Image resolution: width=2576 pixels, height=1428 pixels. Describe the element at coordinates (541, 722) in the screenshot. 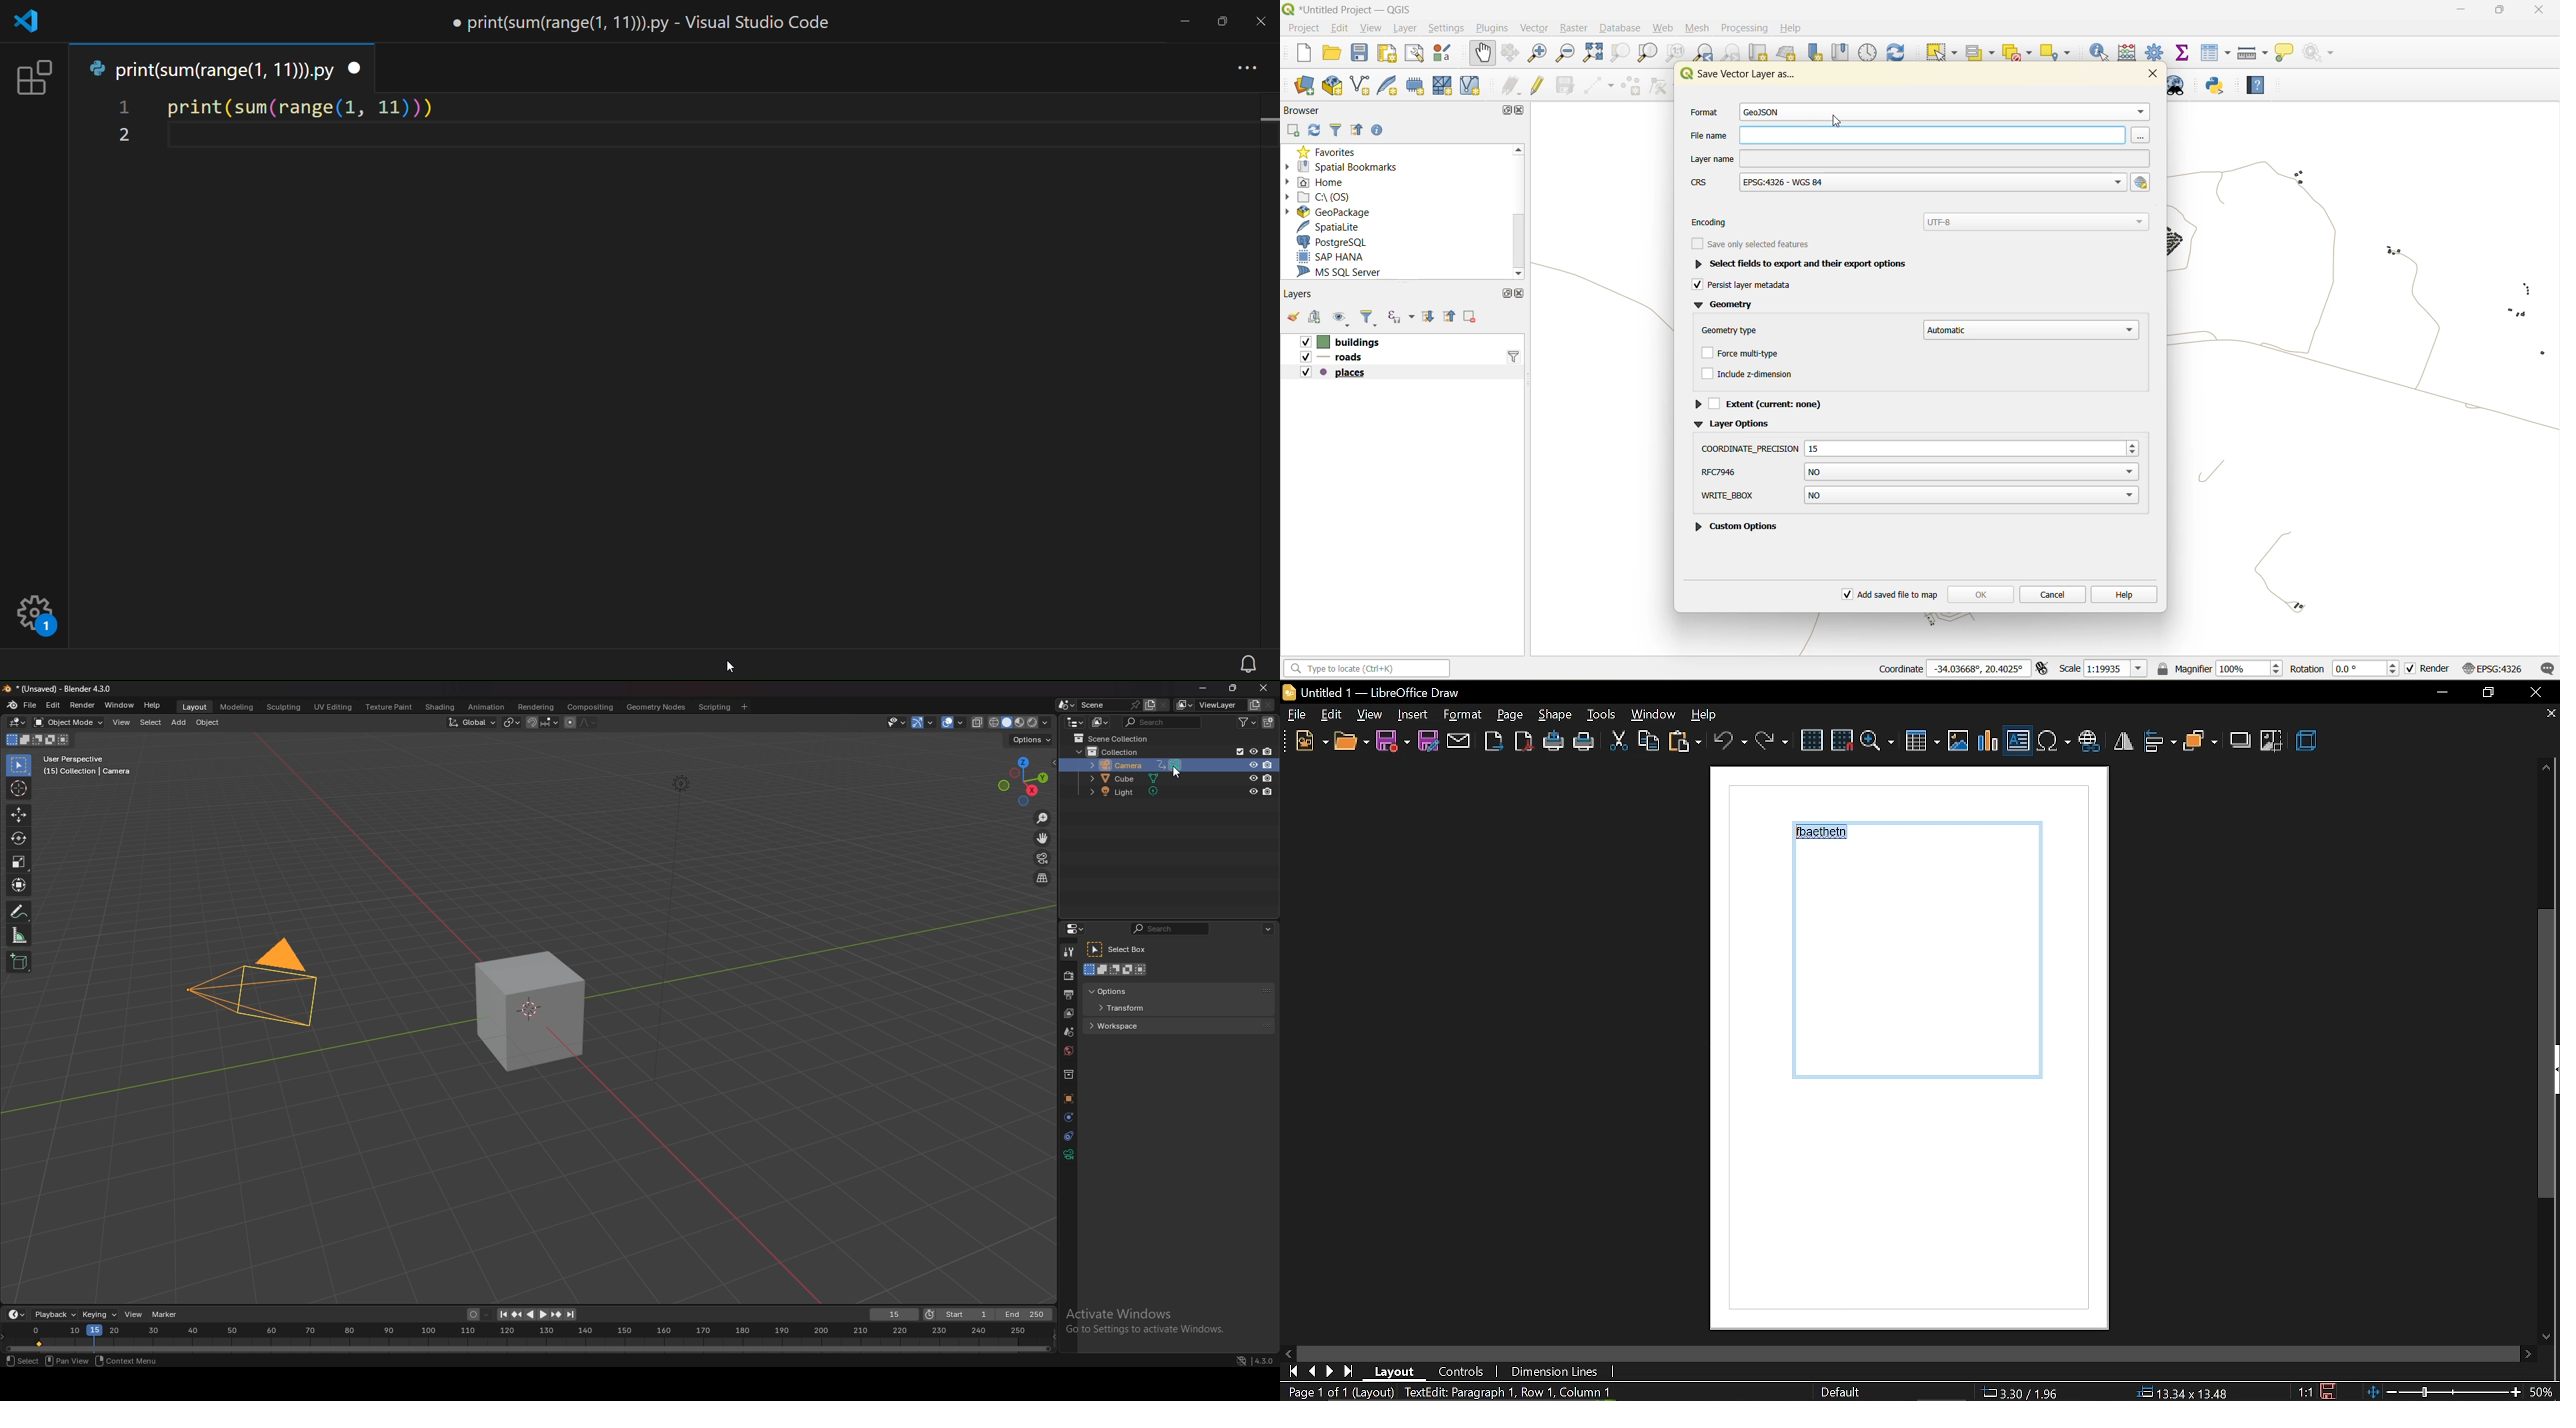

I see `snapping` at that location.